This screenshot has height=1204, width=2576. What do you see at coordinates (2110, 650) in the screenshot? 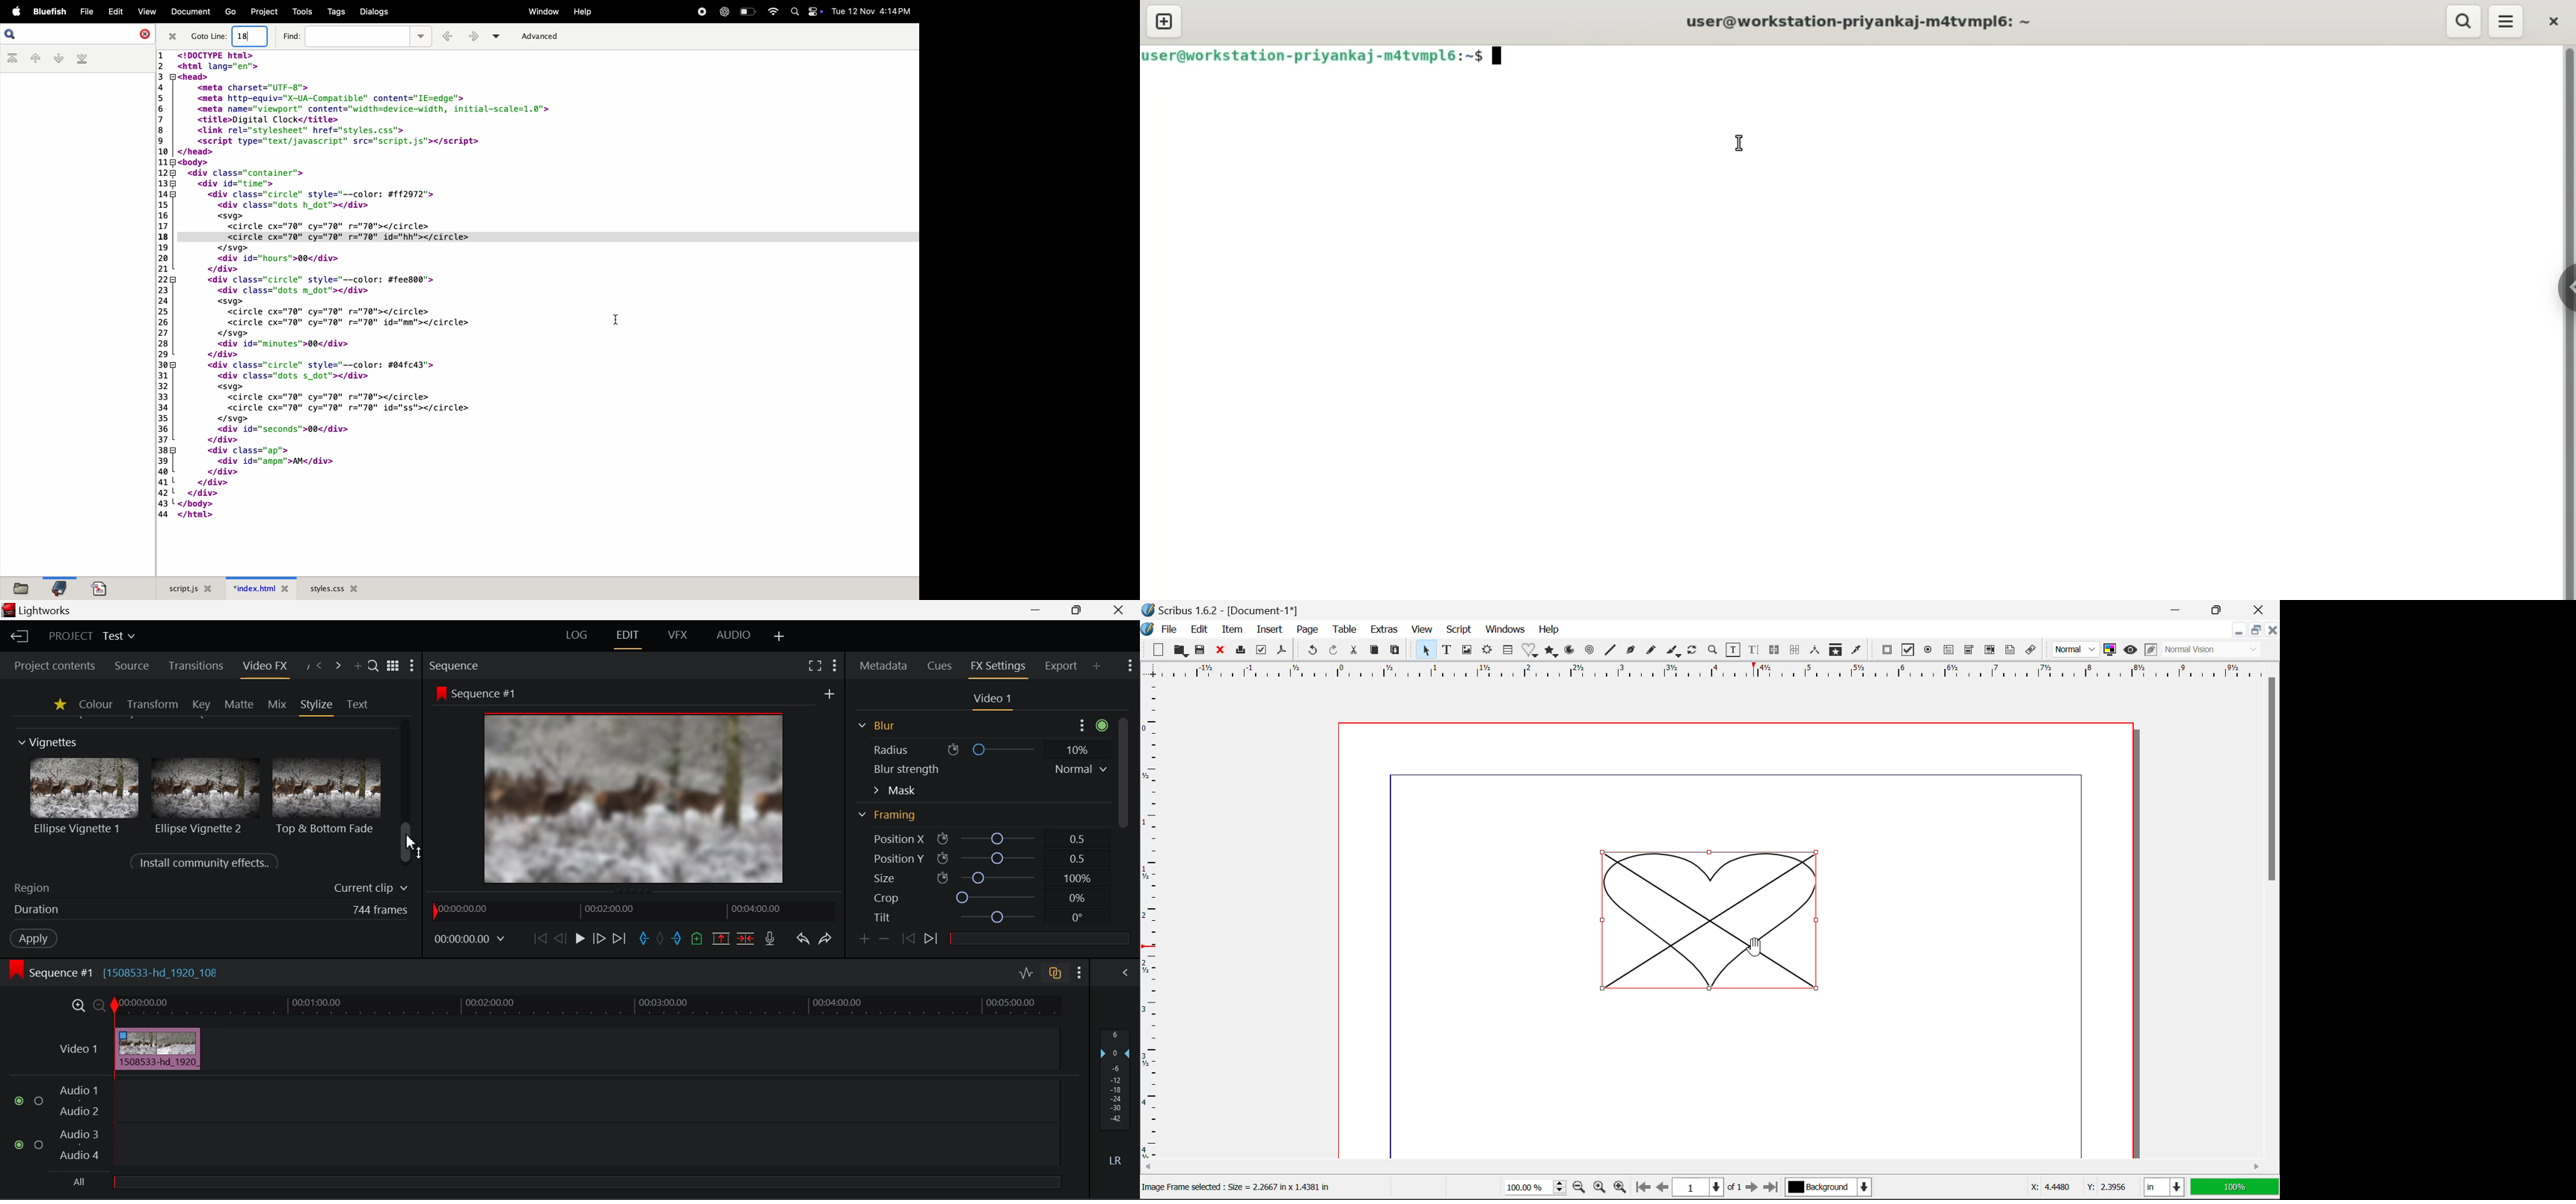
I see `Toggle color management system` at bounding box center [2110, 650].